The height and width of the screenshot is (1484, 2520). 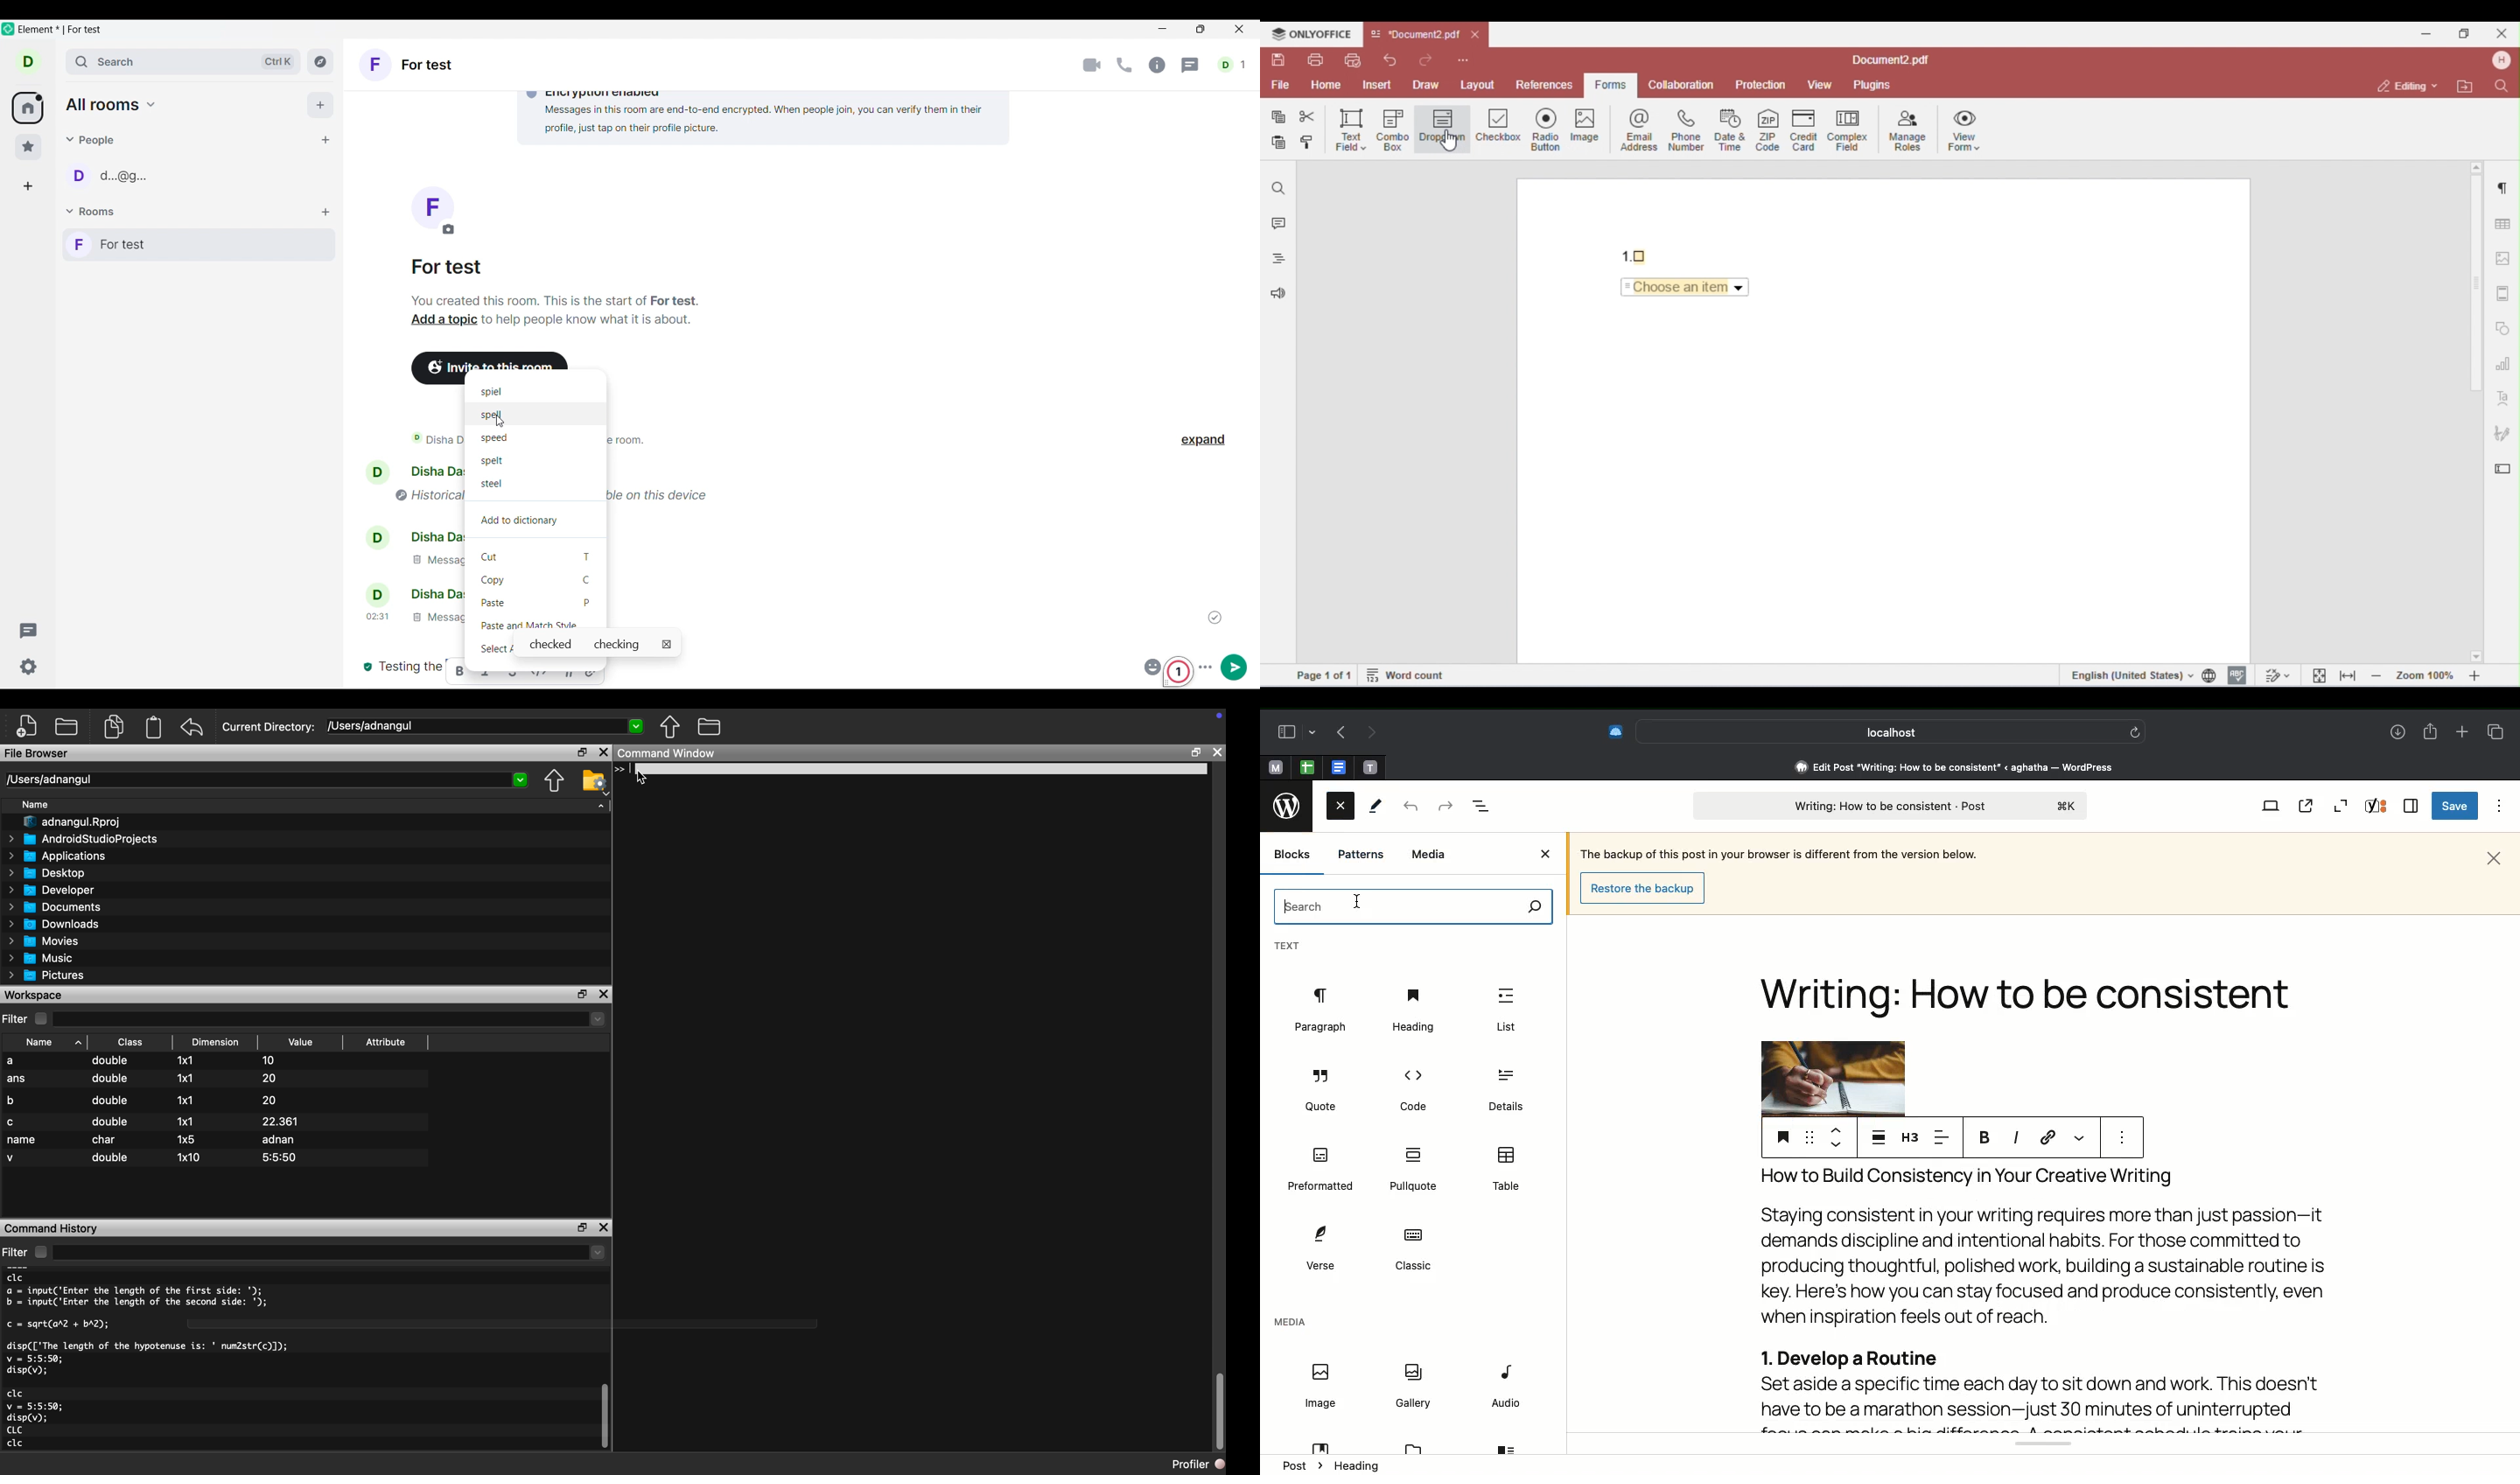 I want to click on Paste, so click(x=537, y=602).